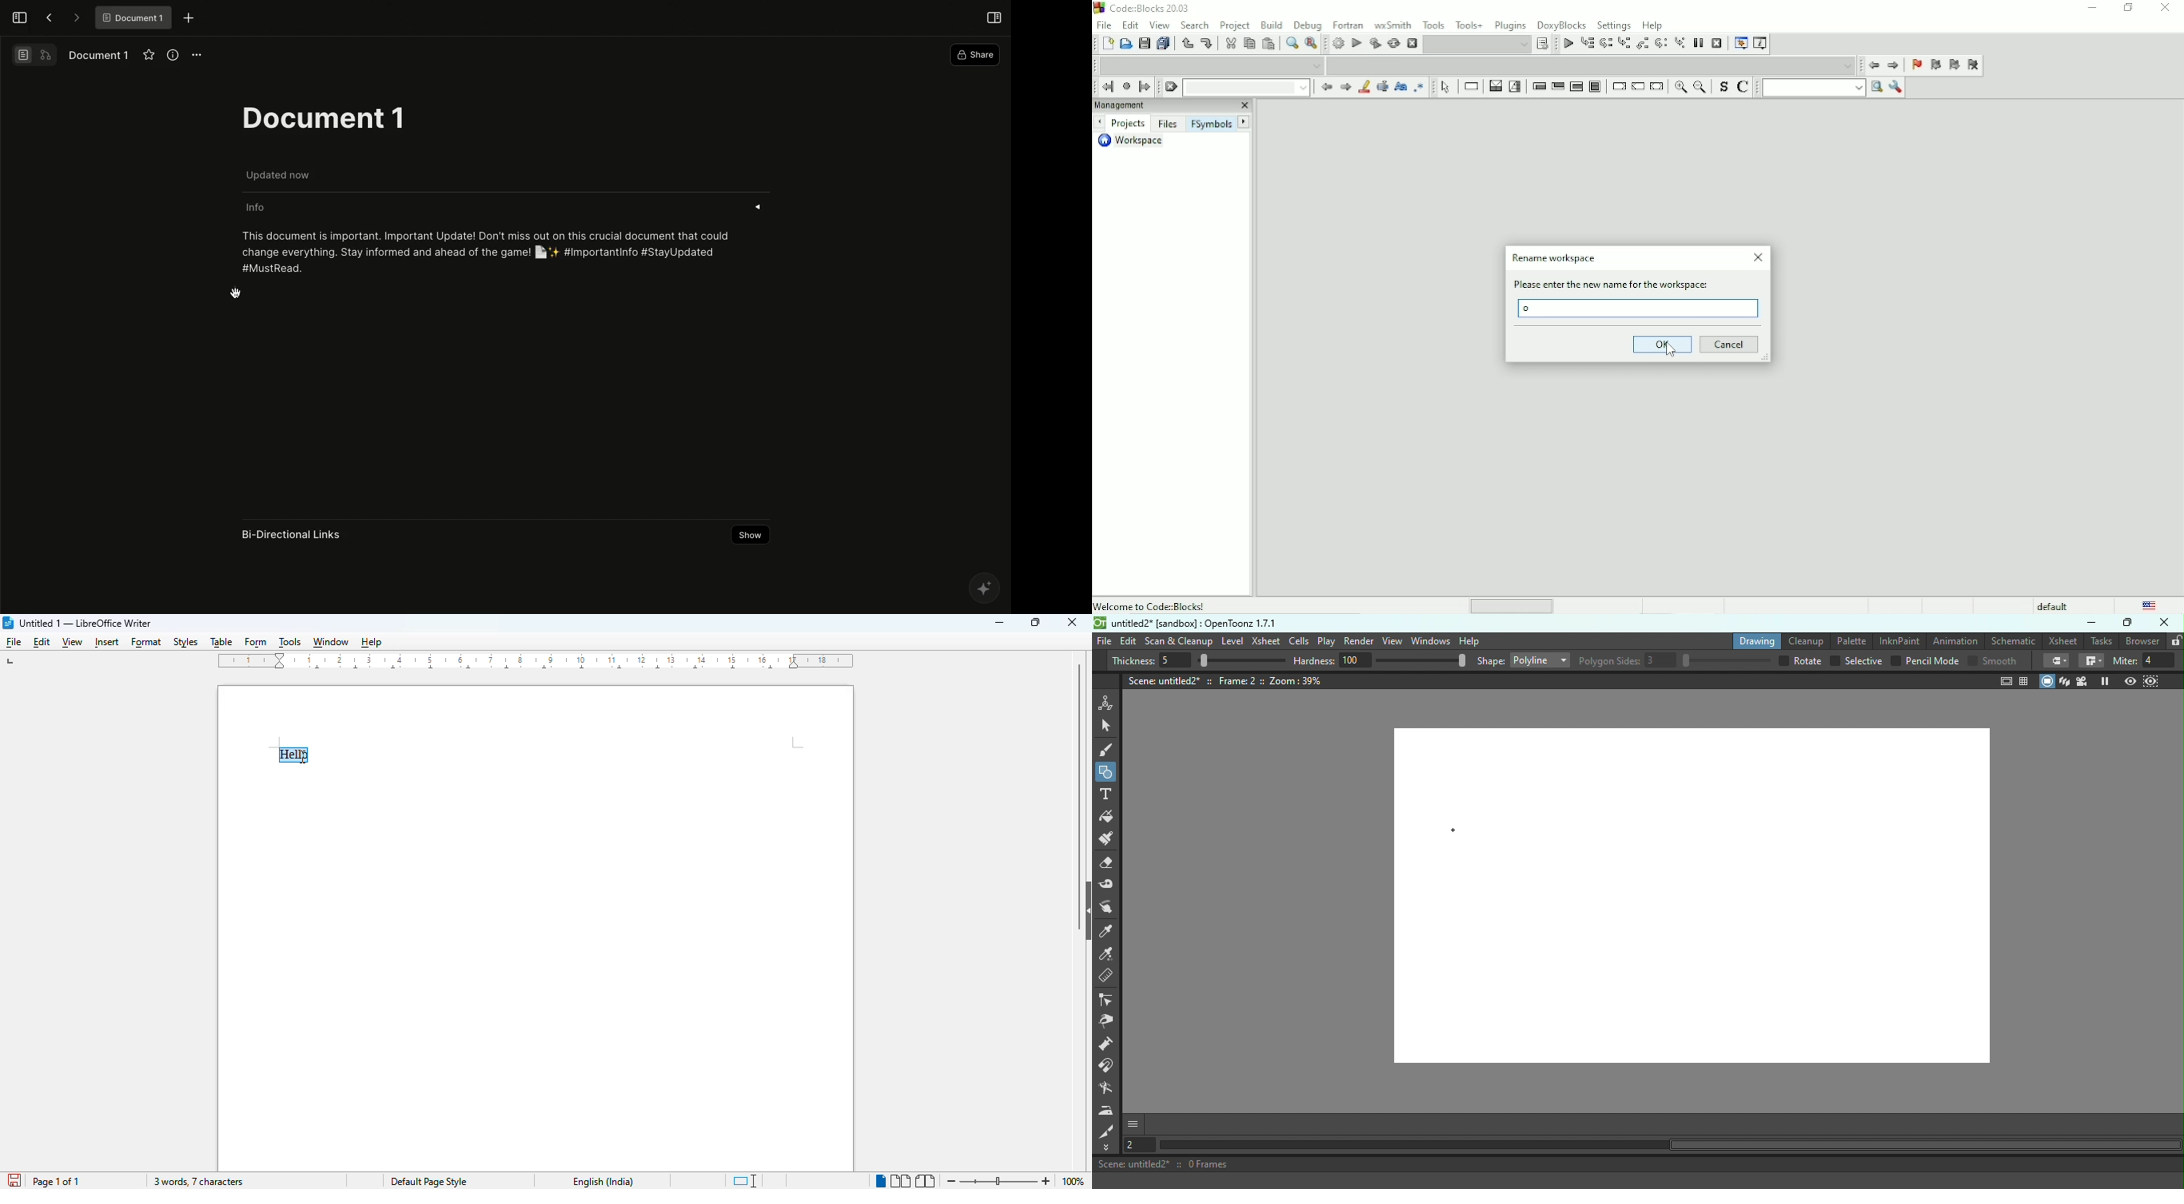  What do you see at coordinates (1298, 640) in the screenshot?
I see `Cells` at bounding box center [1298, 640].